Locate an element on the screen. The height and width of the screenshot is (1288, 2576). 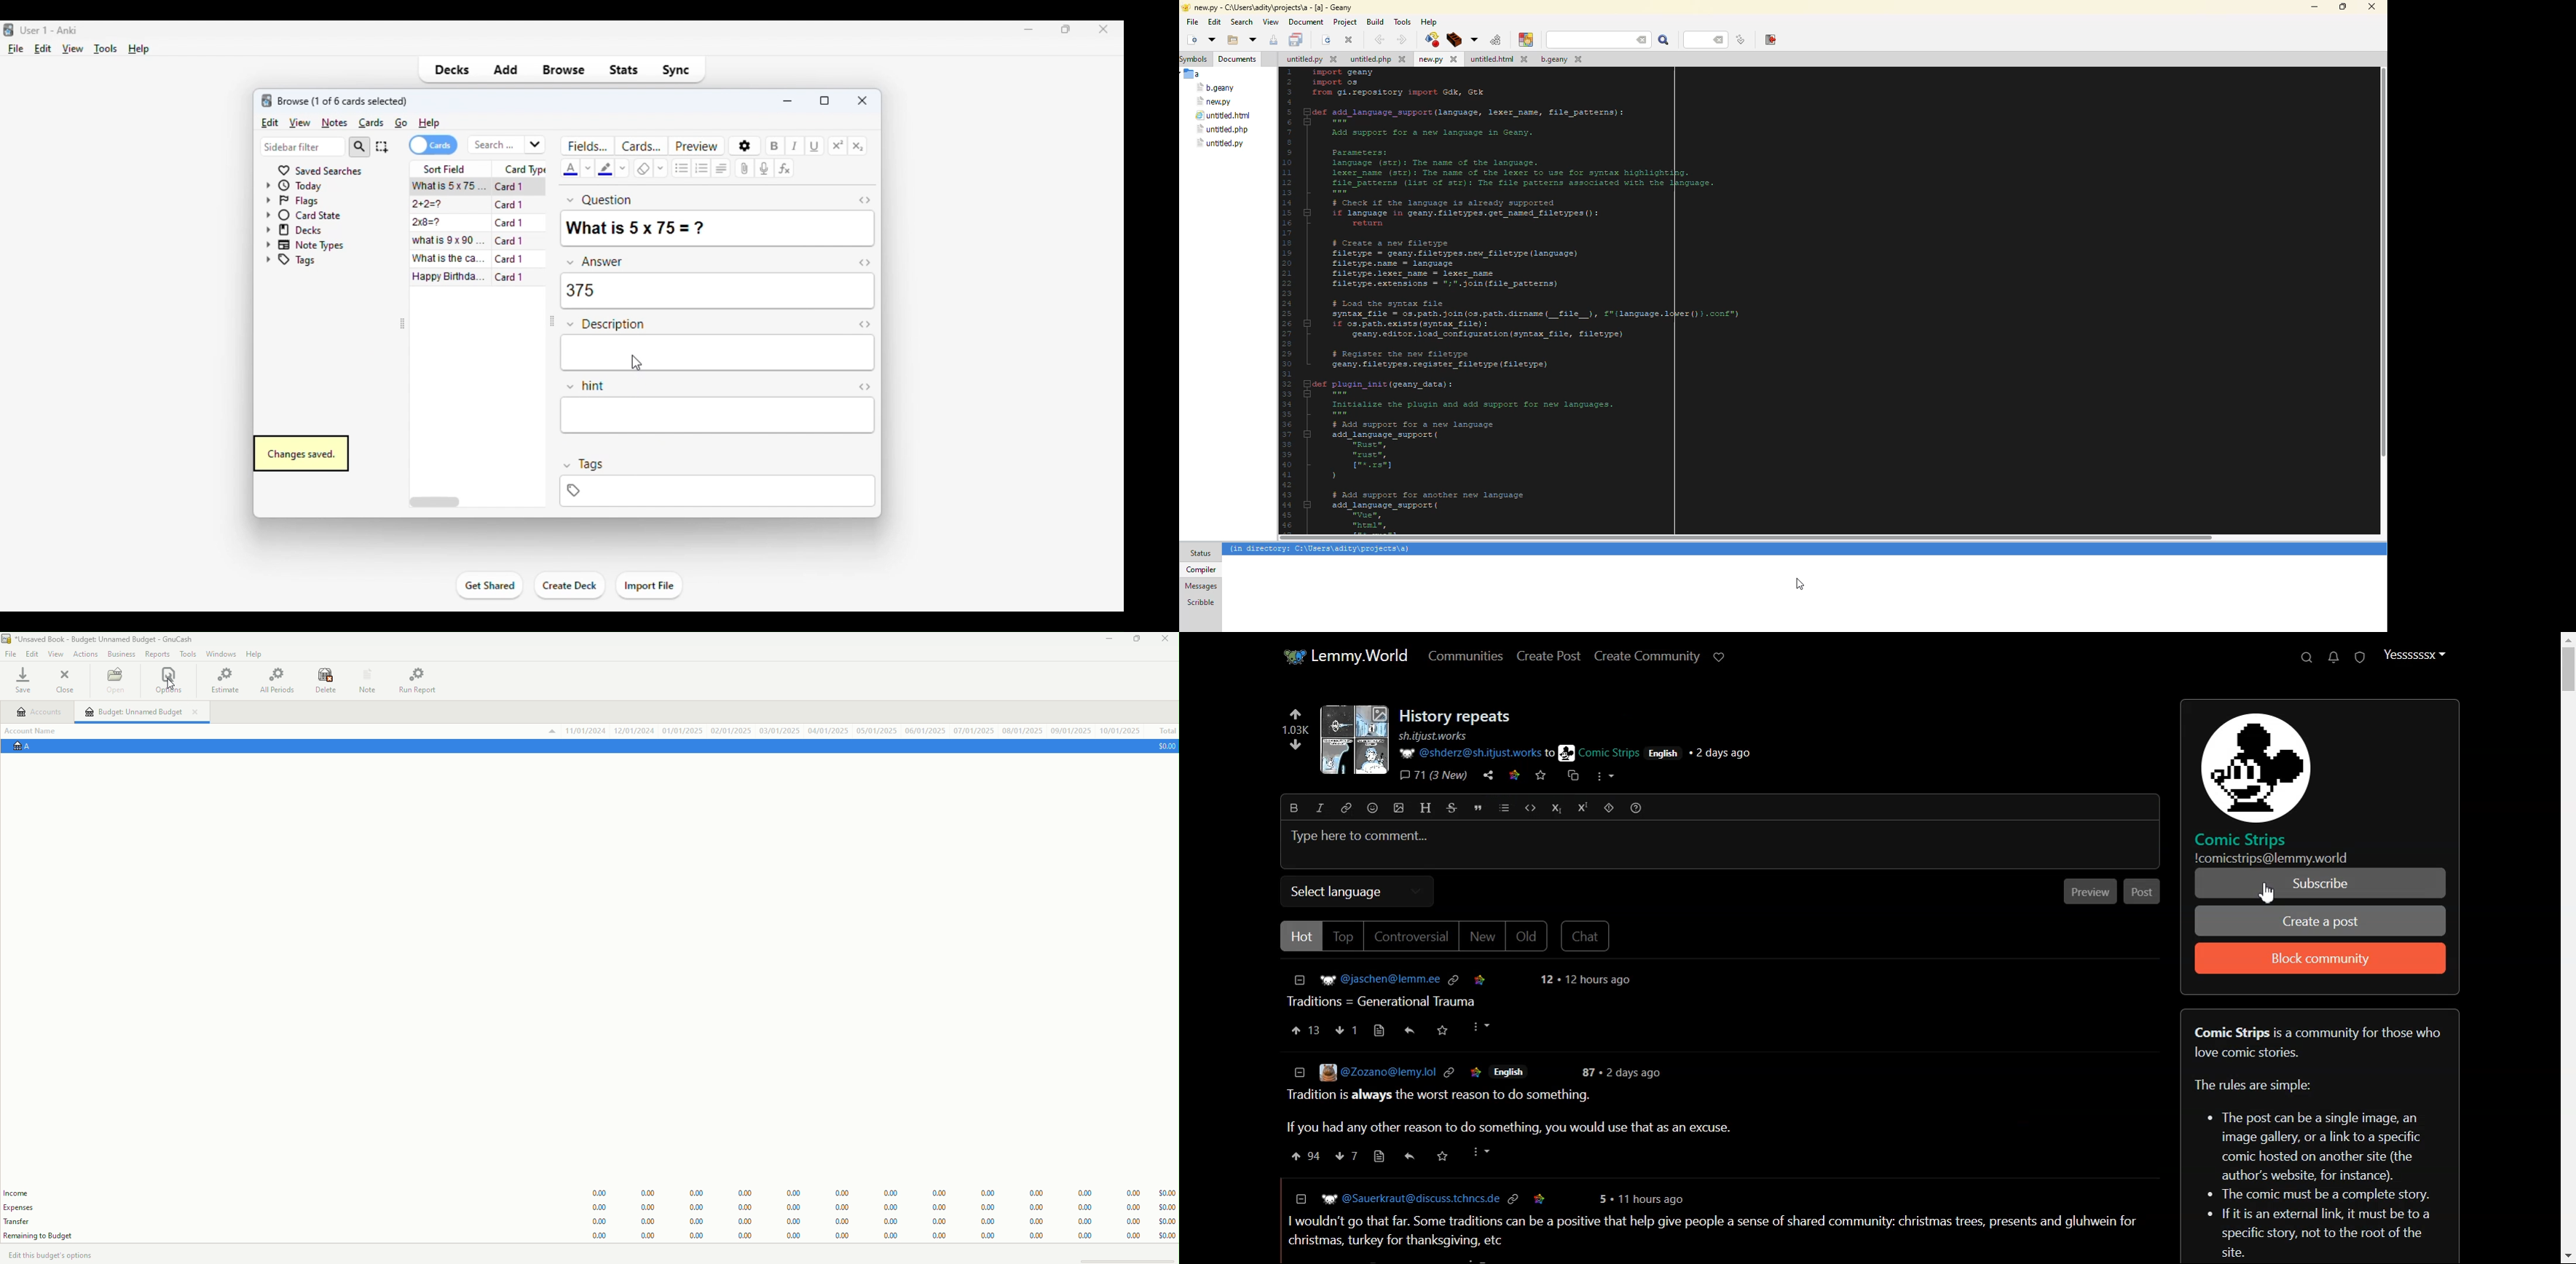
logo is located at coordinates (267, 100).